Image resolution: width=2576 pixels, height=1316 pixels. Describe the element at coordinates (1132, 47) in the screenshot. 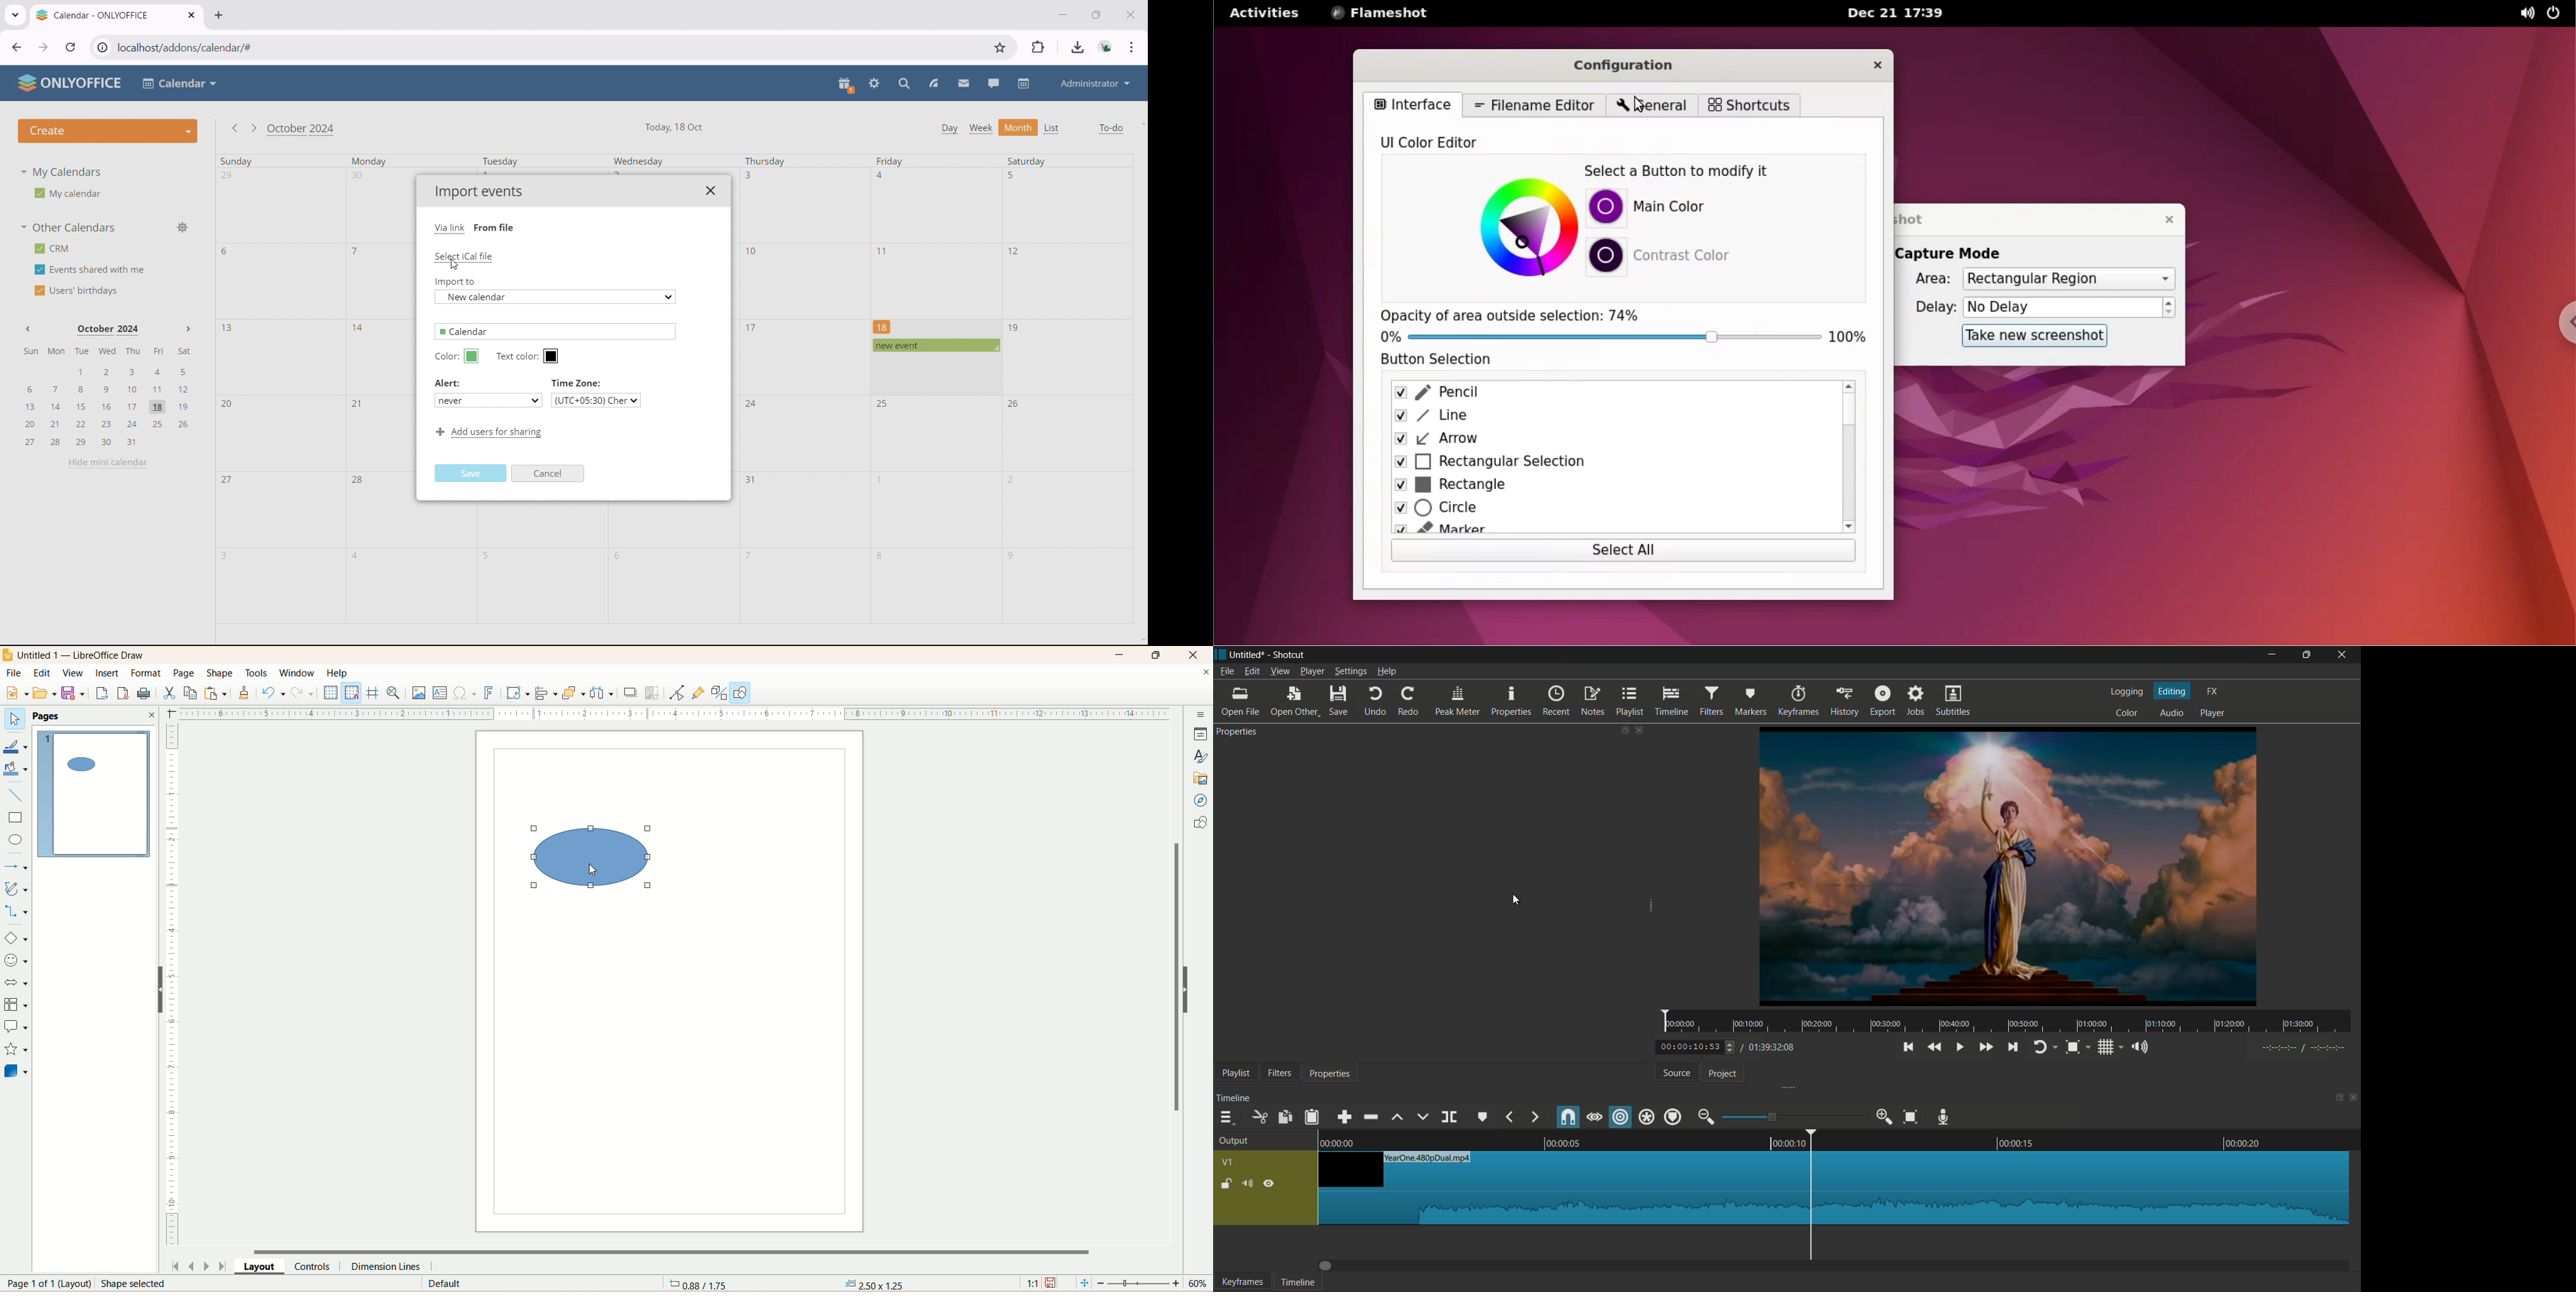

I see `customize & control` at that location.